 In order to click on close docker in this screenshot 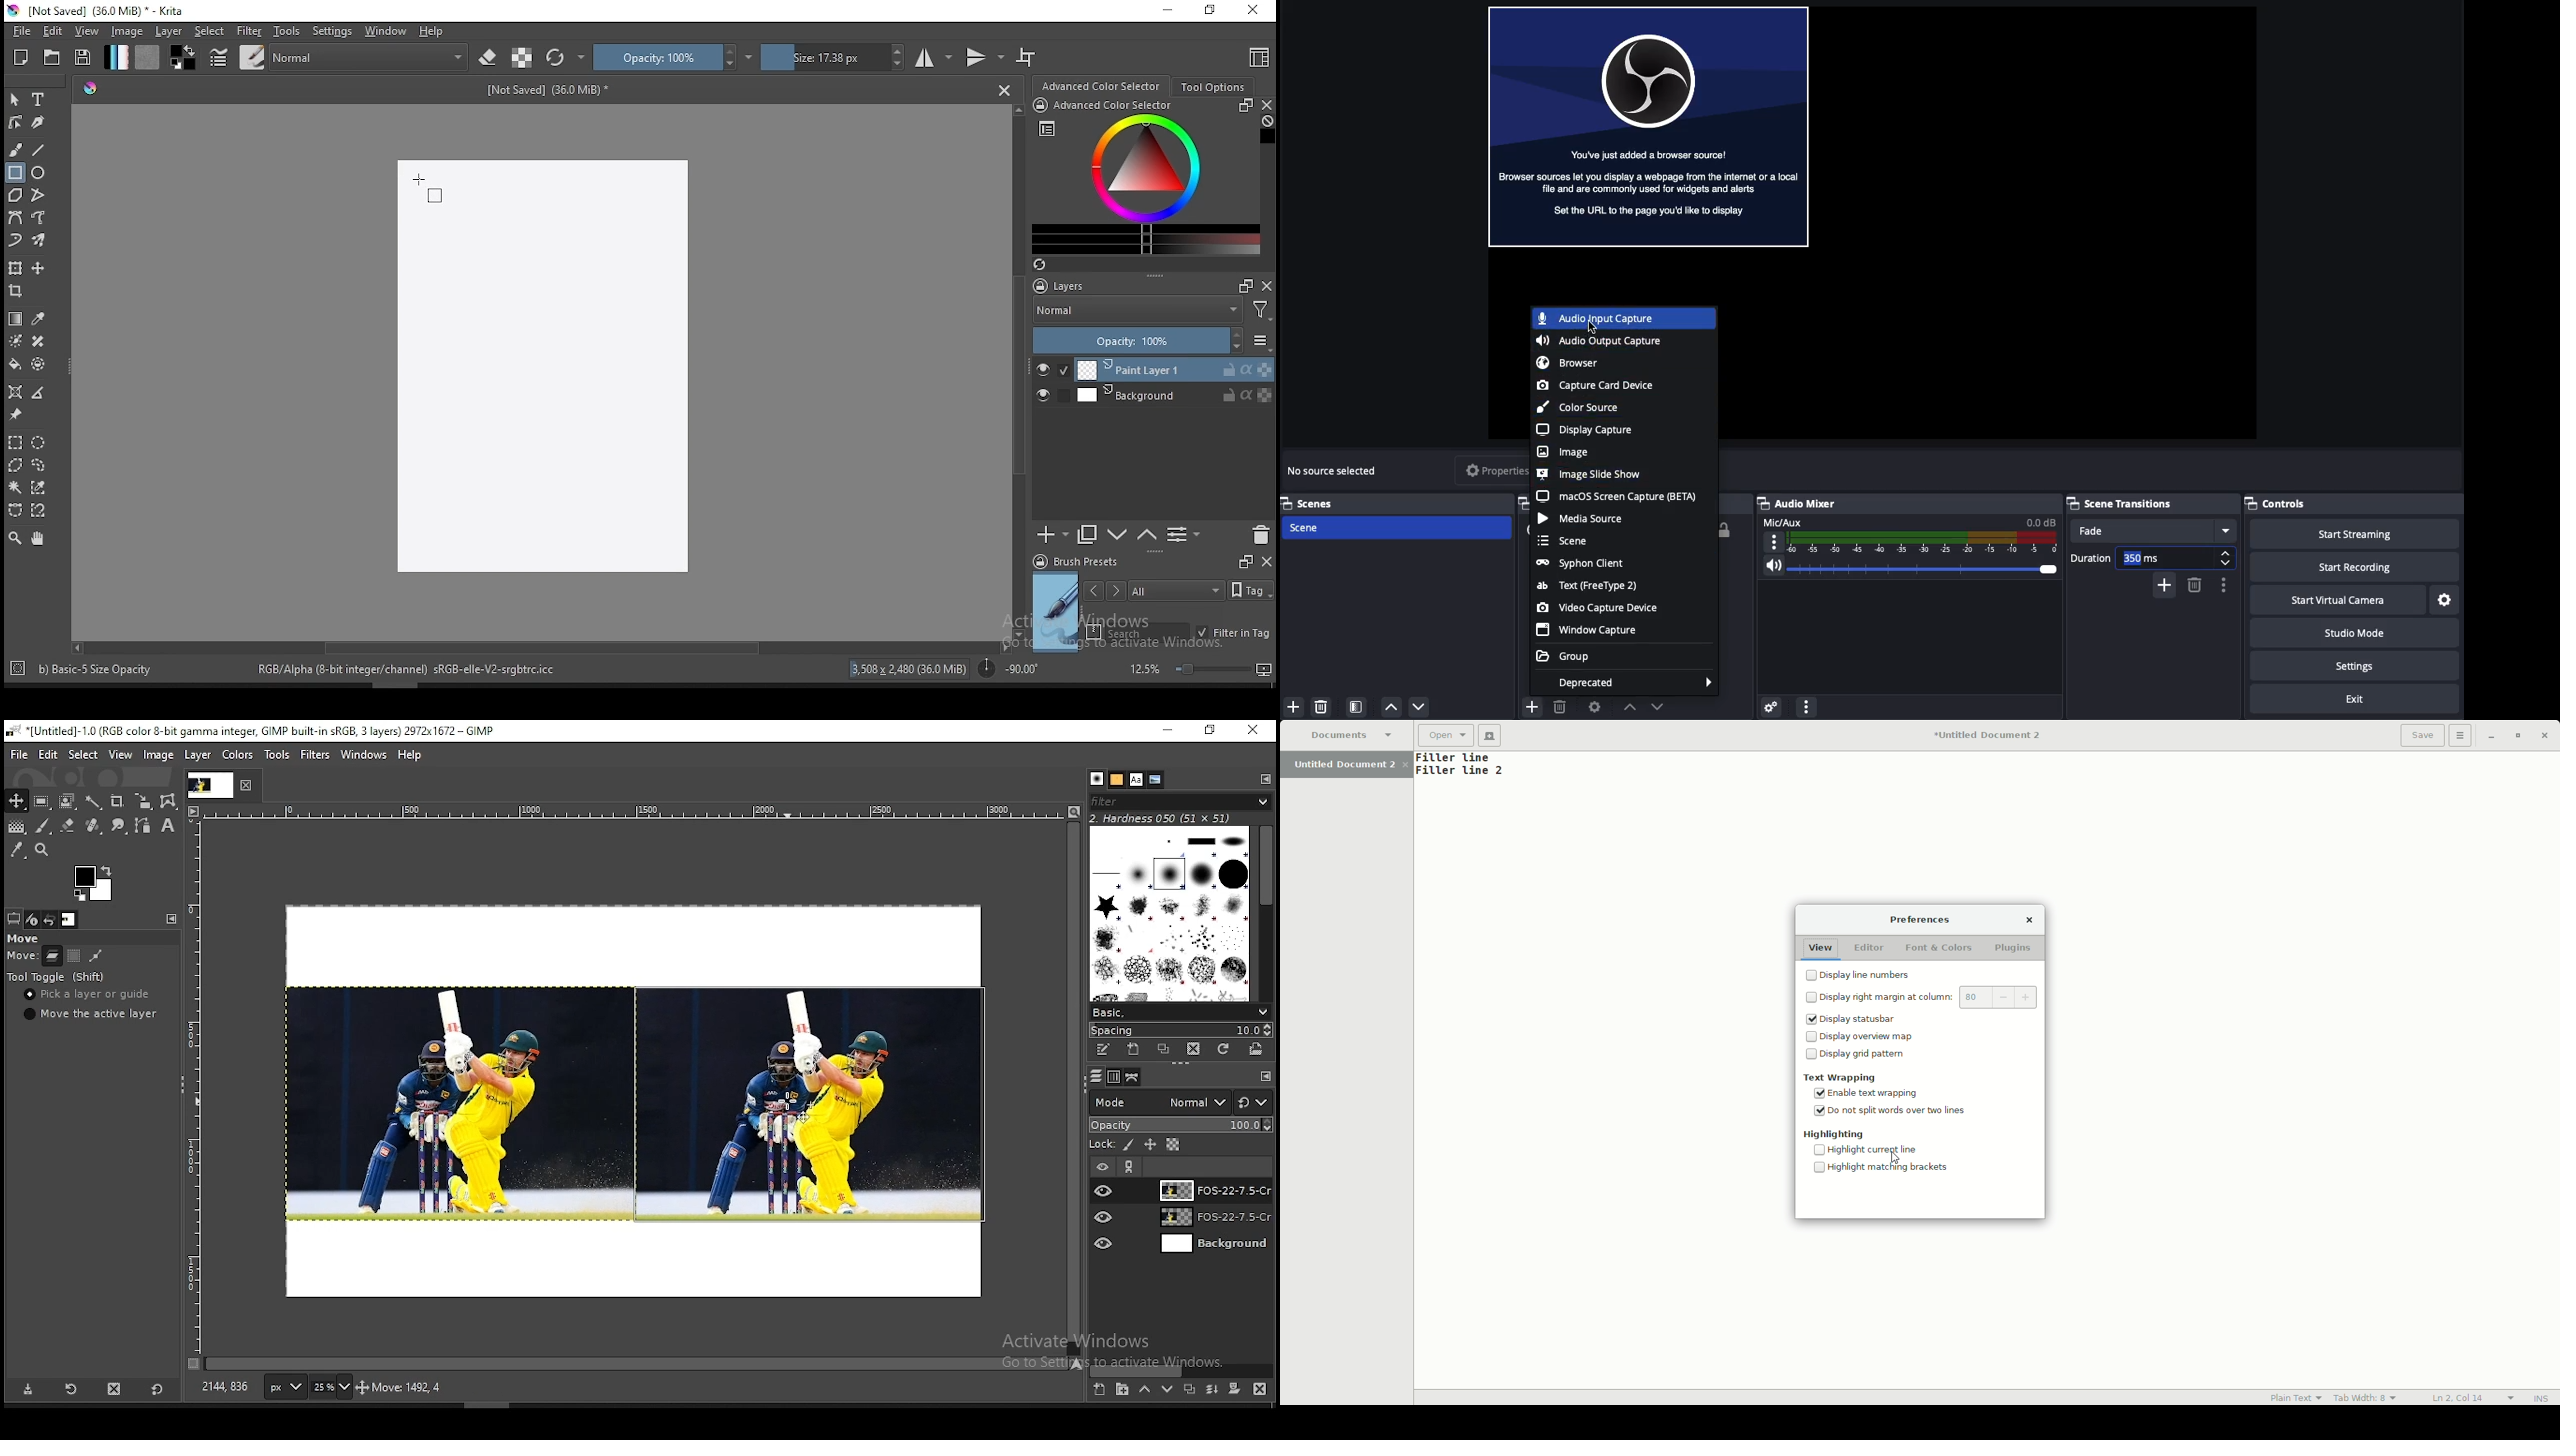, I will do `click(1266, 560)`.